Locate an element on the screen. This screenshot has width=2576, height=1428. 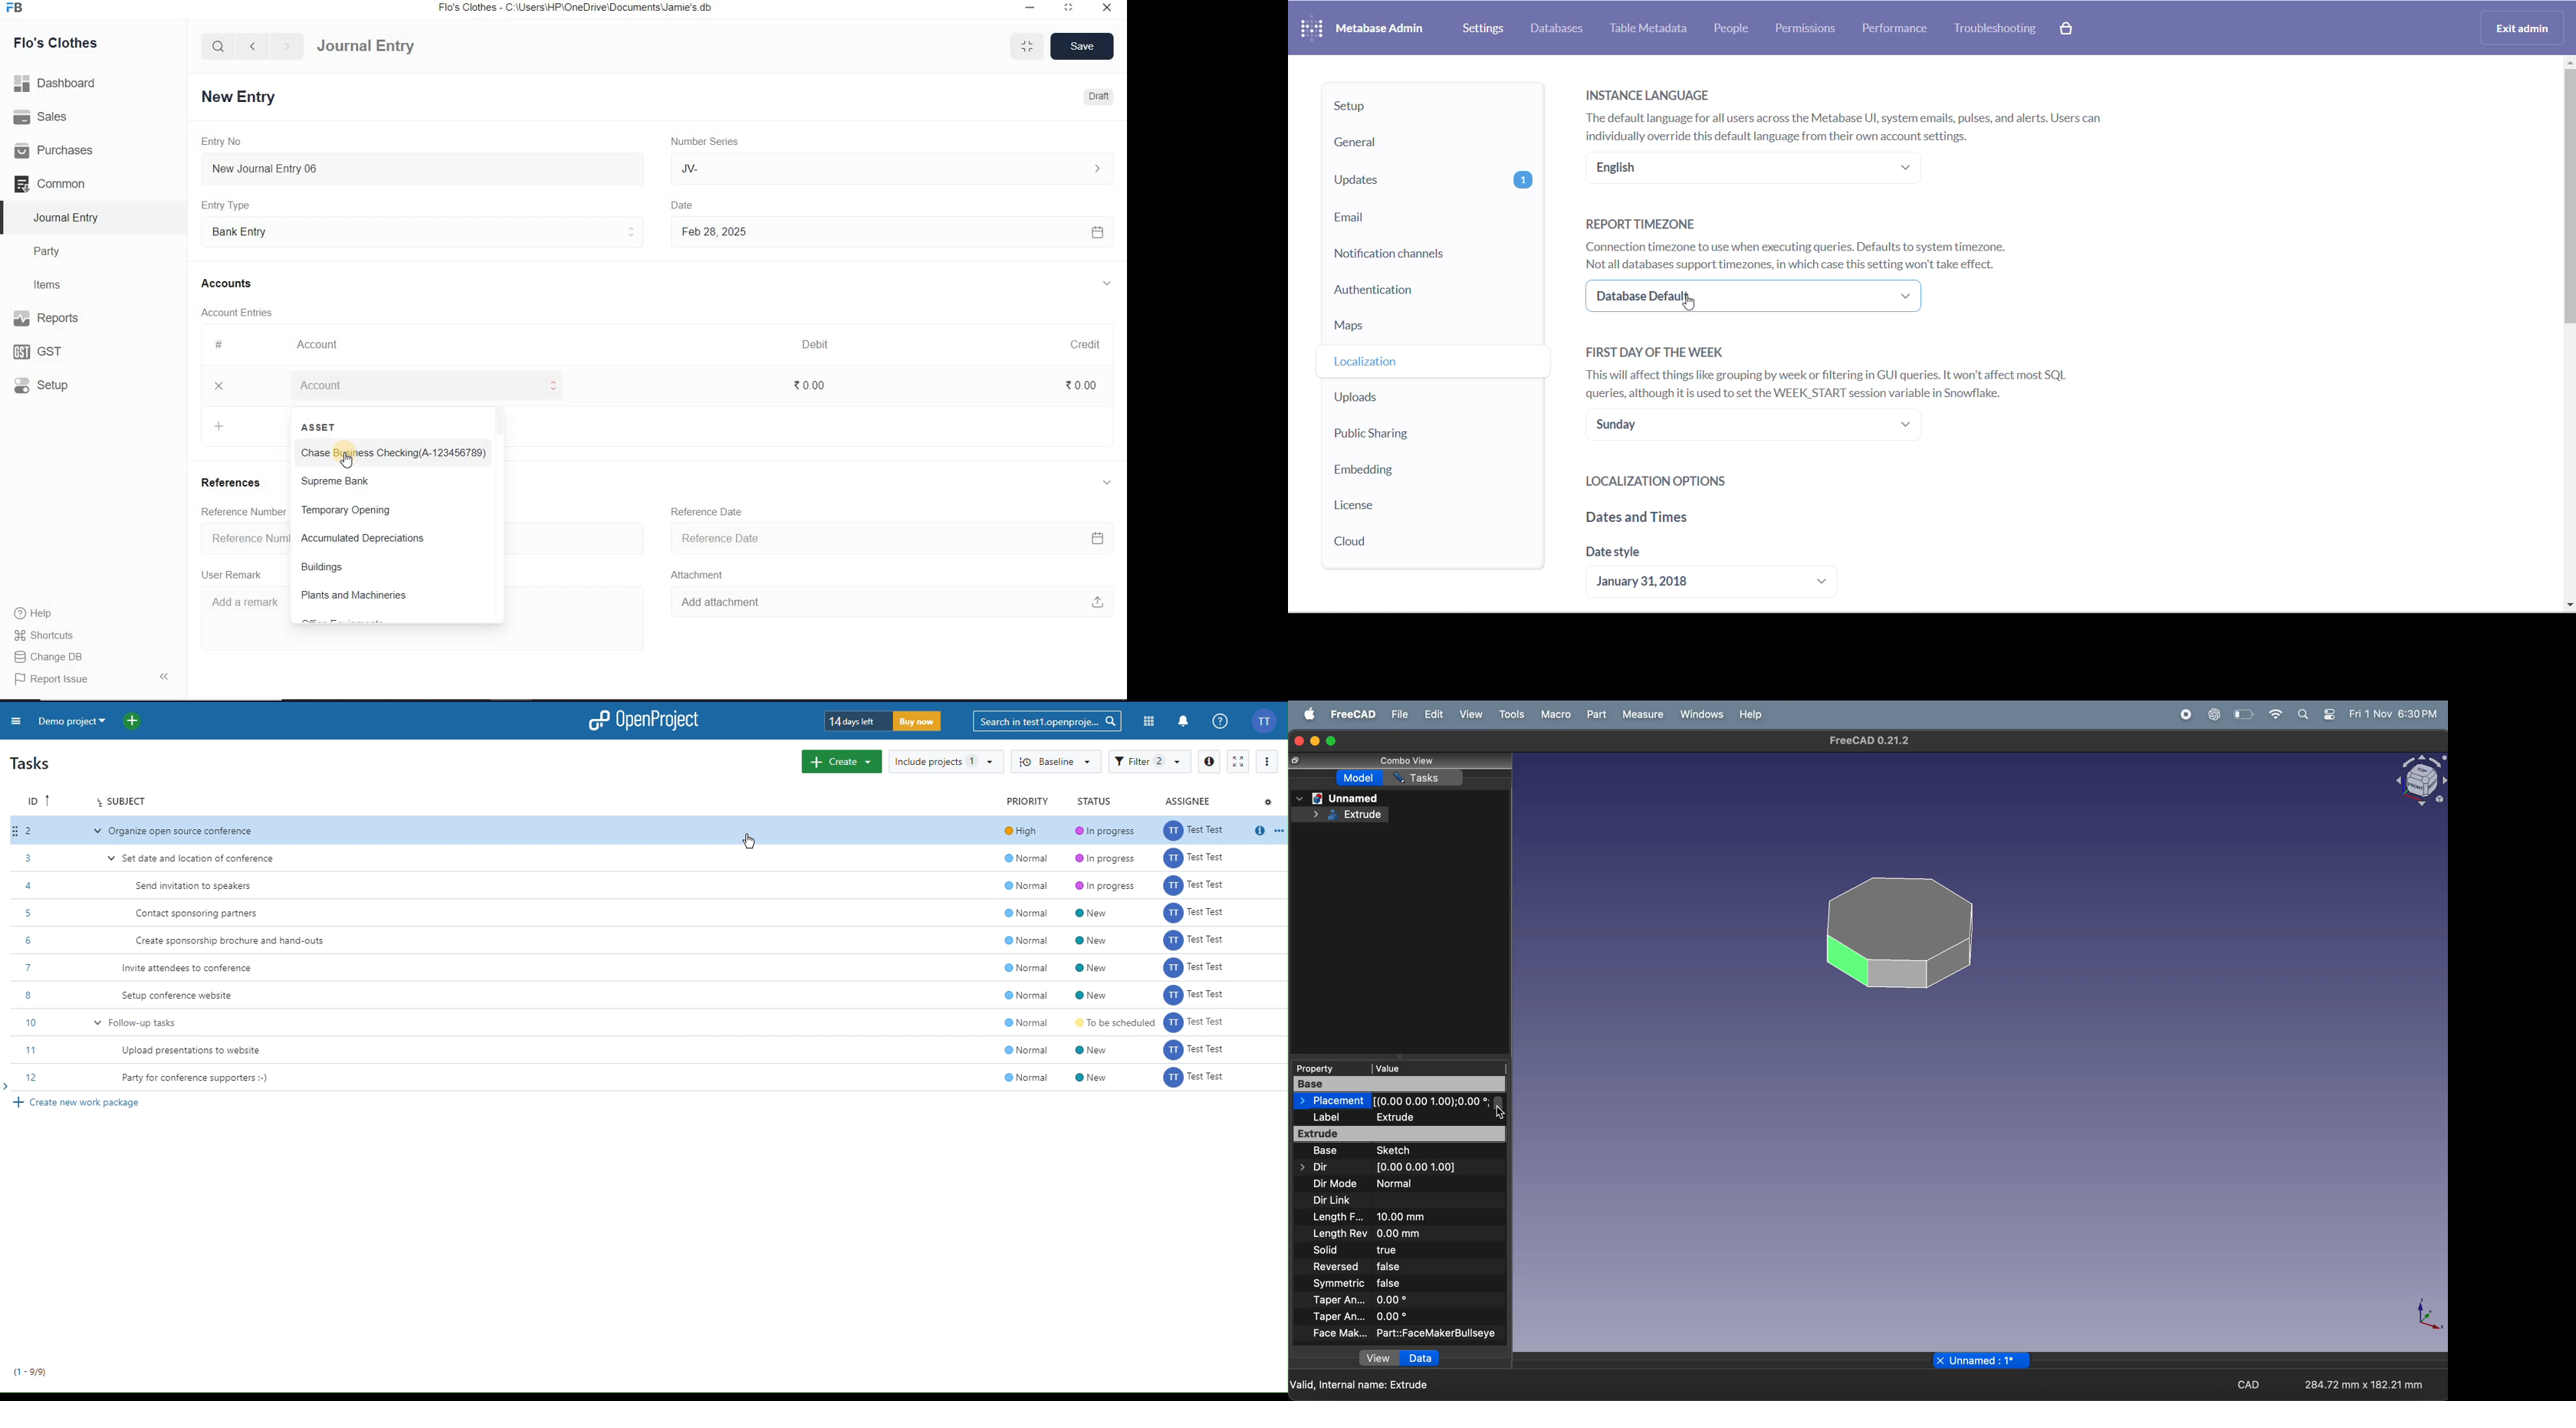
JV is located at coordinates (889, 168).